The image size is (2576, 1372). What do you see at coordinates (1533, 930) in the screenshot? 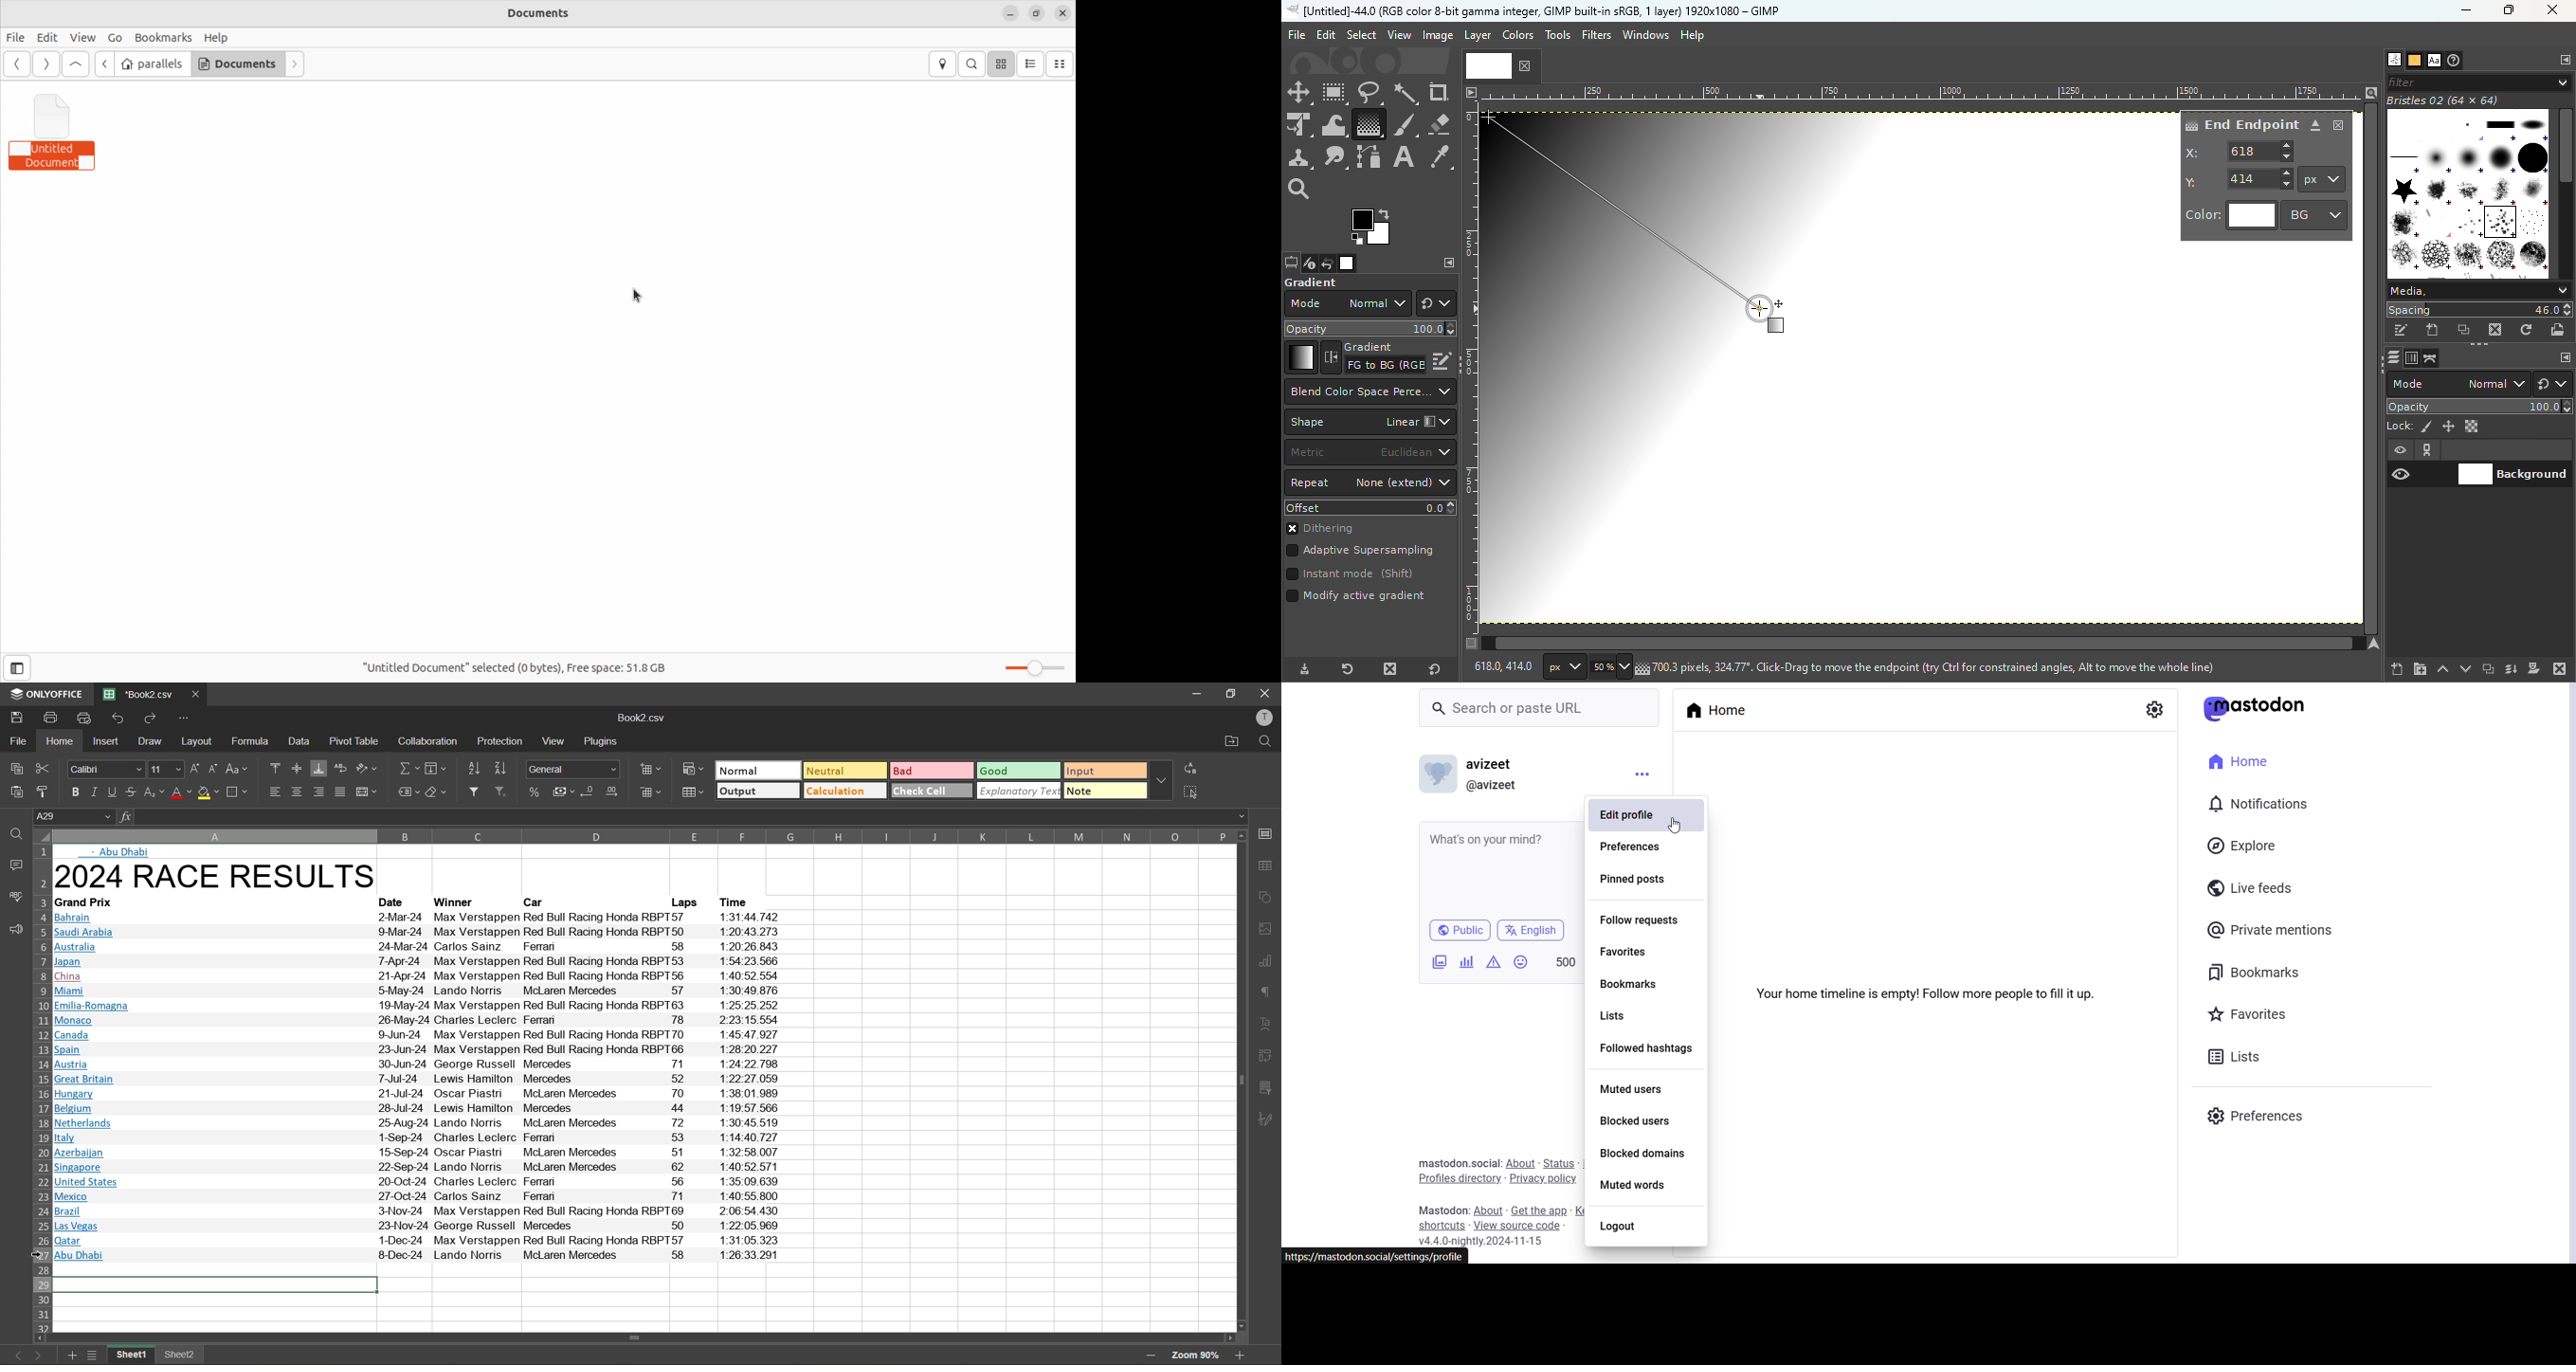
I see `English` at bounding box center [1533, 930].